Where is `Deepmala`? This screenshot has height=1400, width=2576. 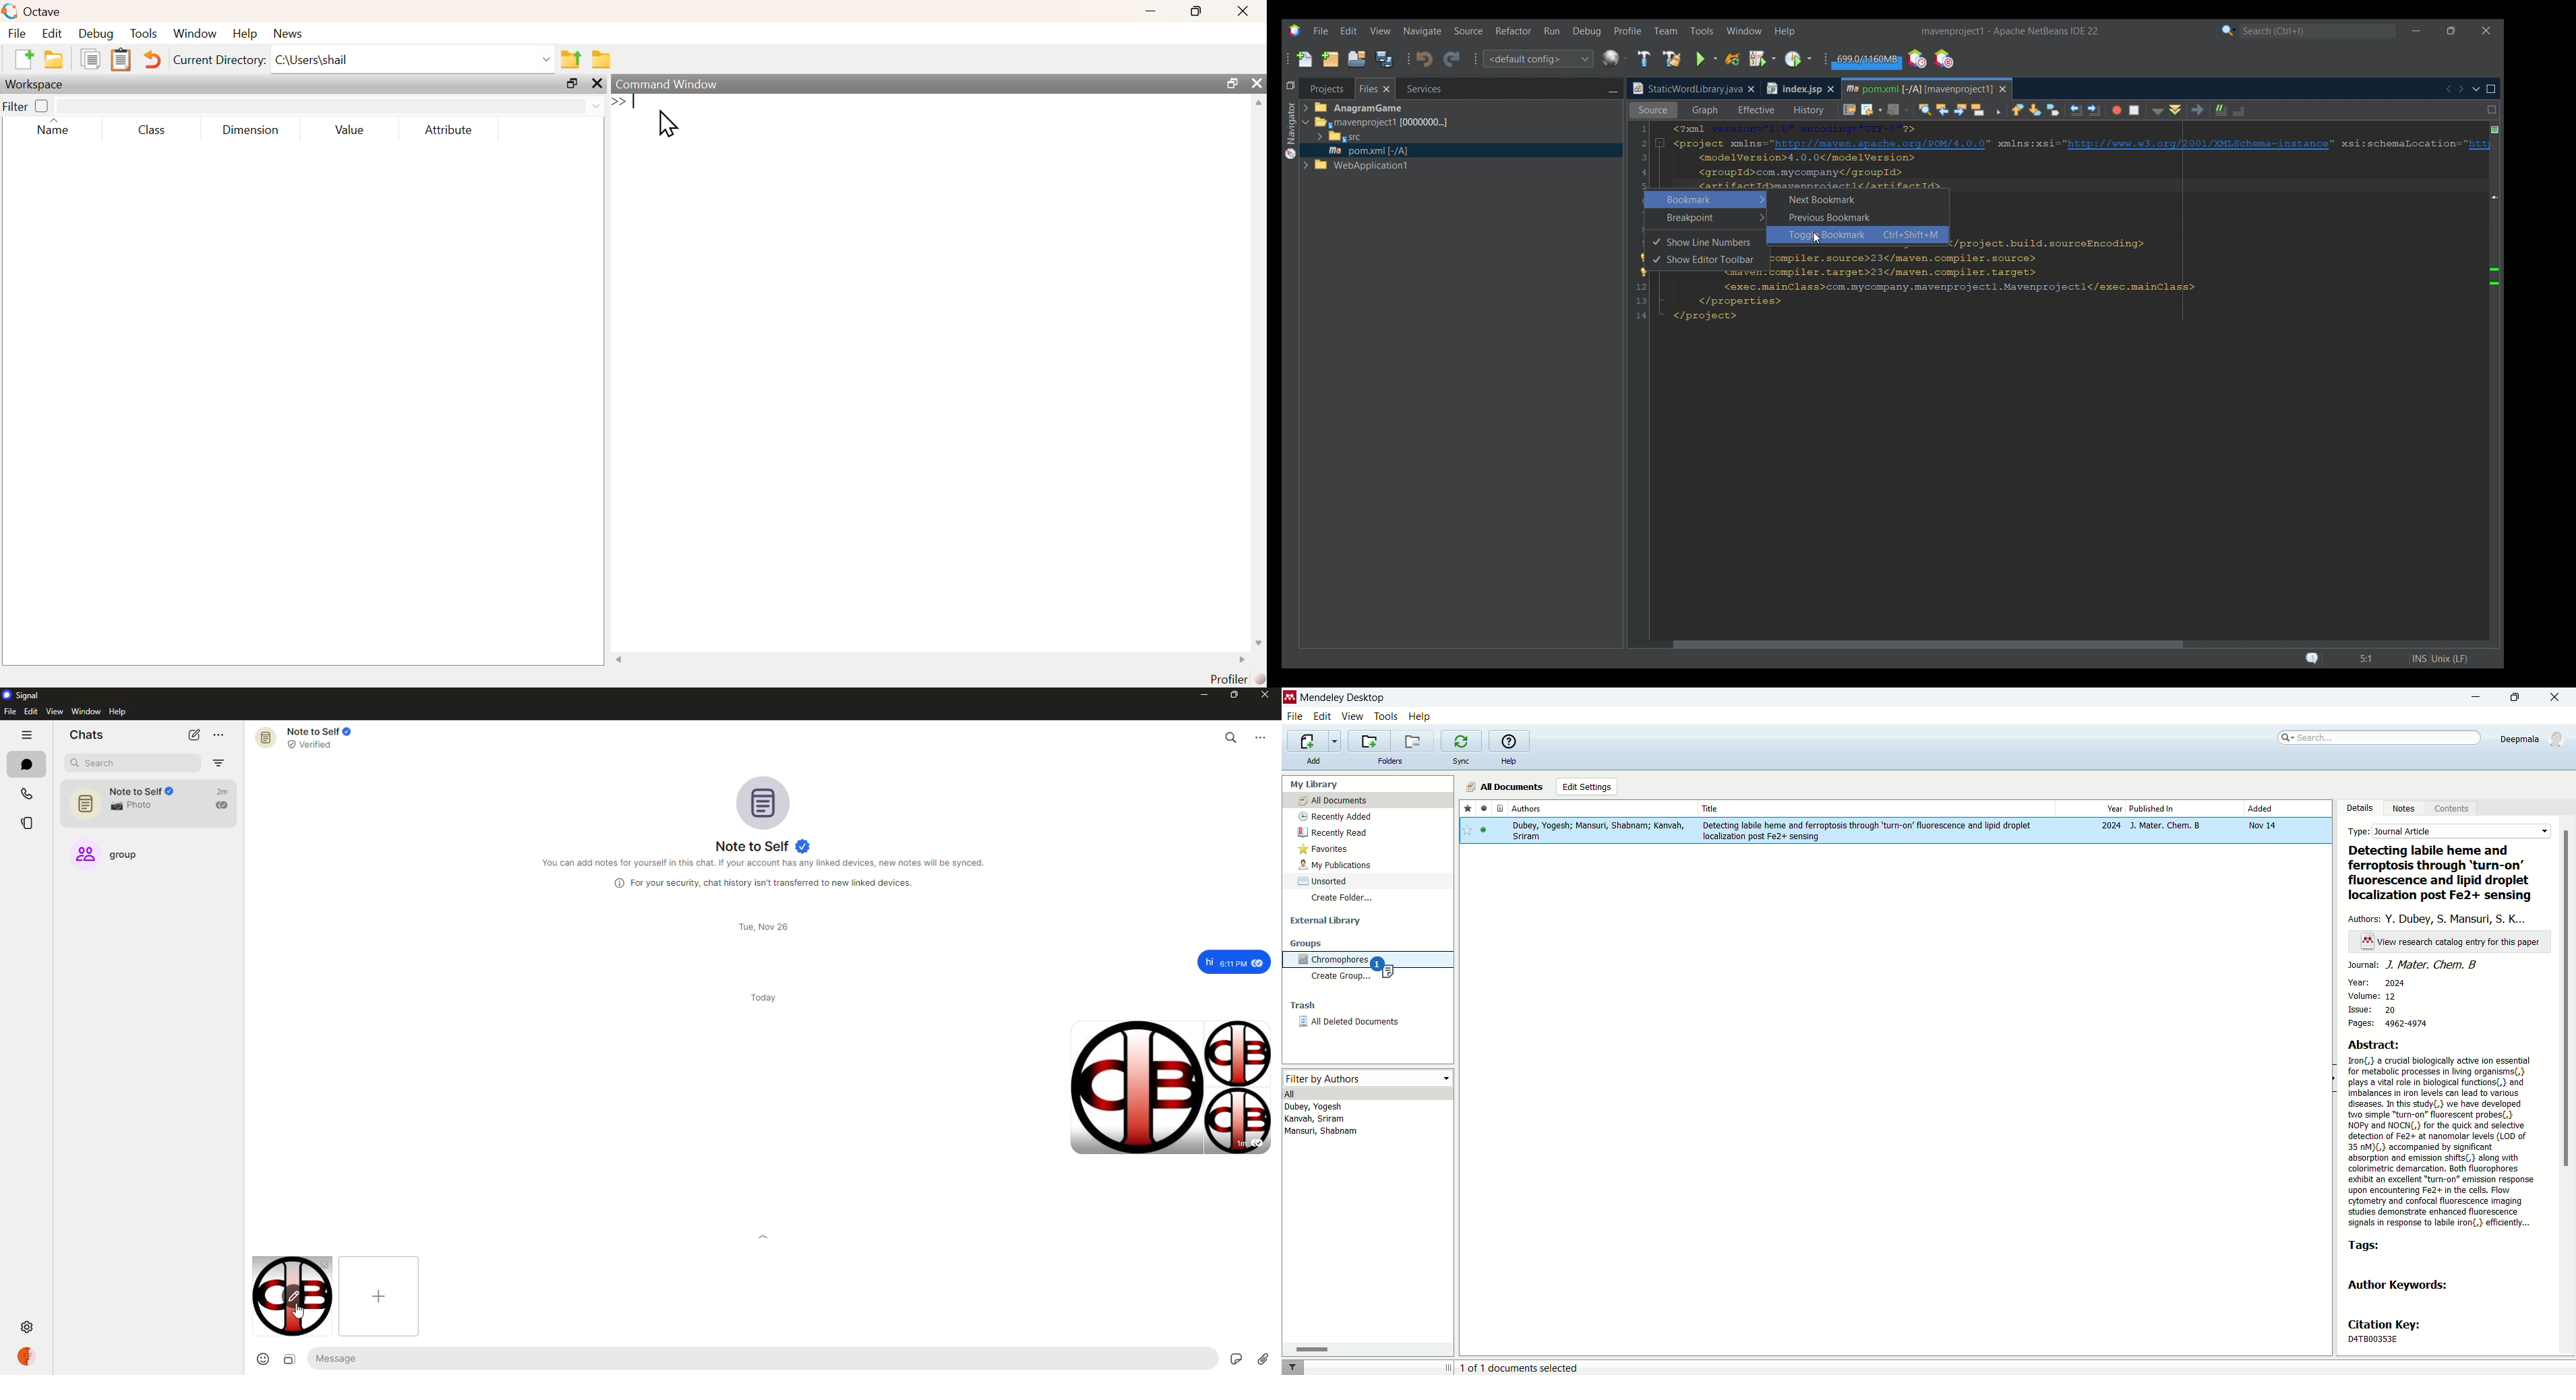 Deepmala is located at coordinates (2533, 737).